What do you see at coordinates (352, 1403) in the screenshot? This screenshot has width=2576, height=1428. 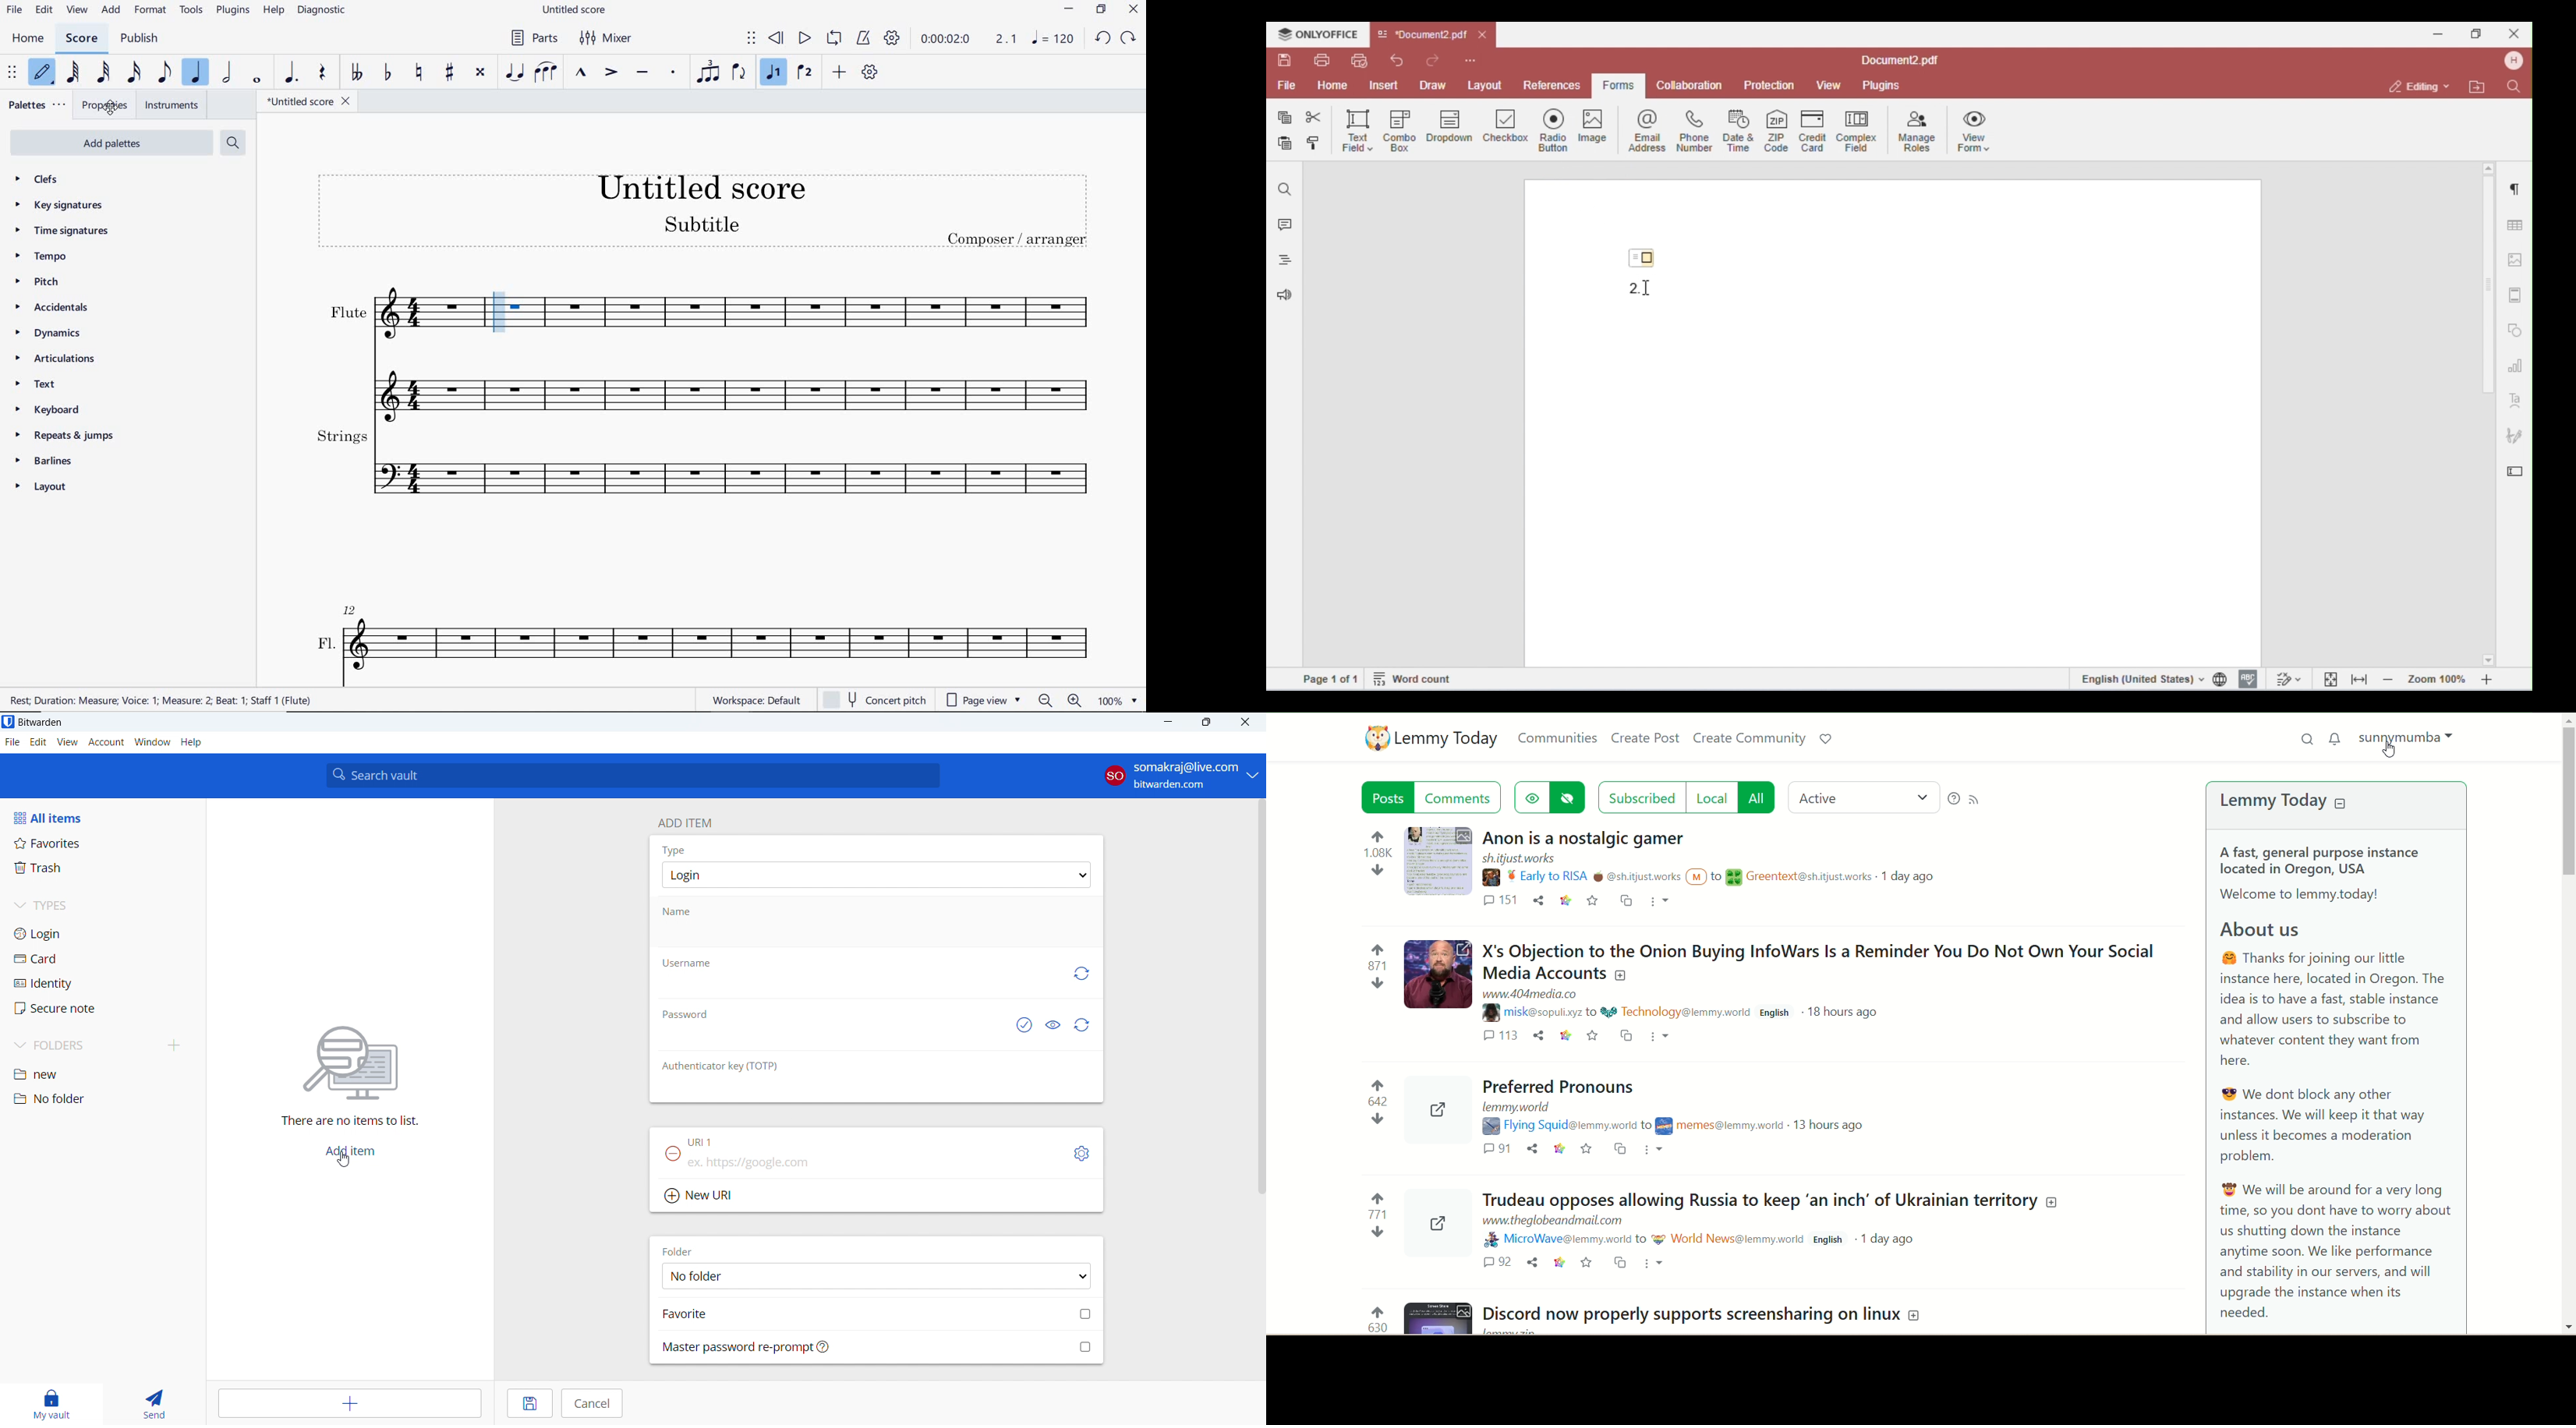 I see `add item` at bounding box center [352, 1403].